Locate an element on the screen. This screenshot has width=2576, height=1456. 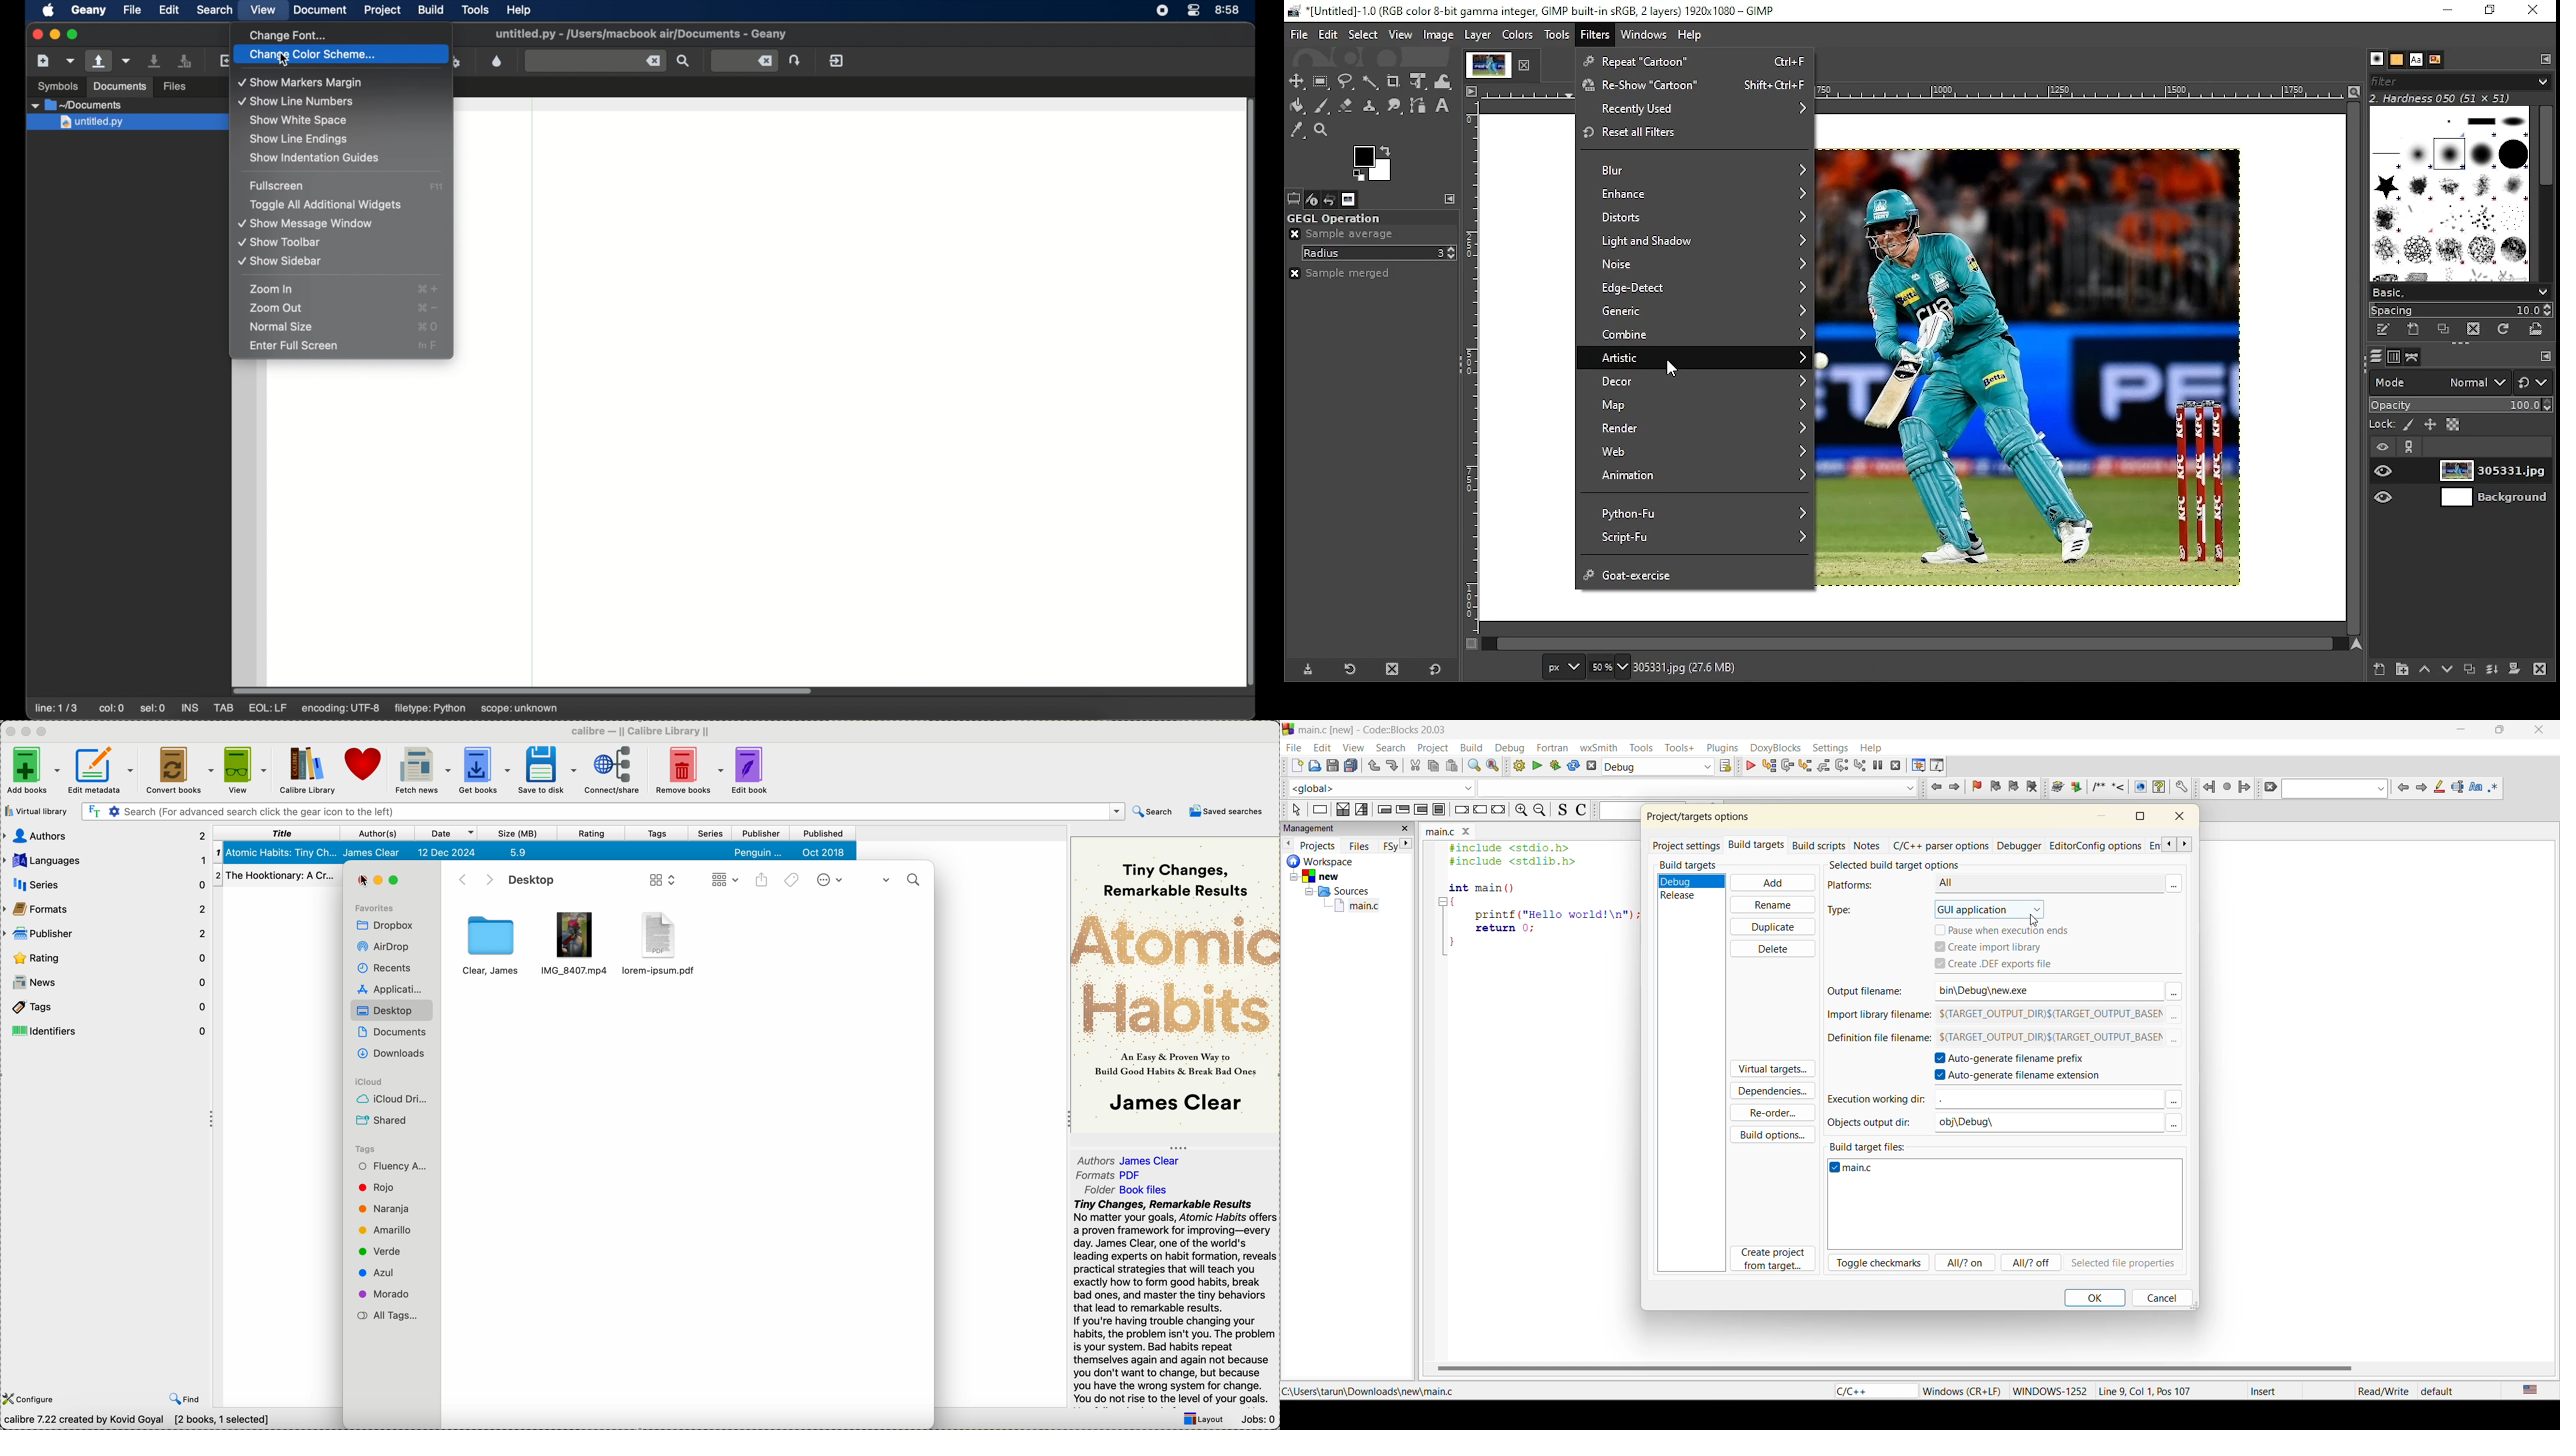
dropdown is located at coordinates (2174, 1099).